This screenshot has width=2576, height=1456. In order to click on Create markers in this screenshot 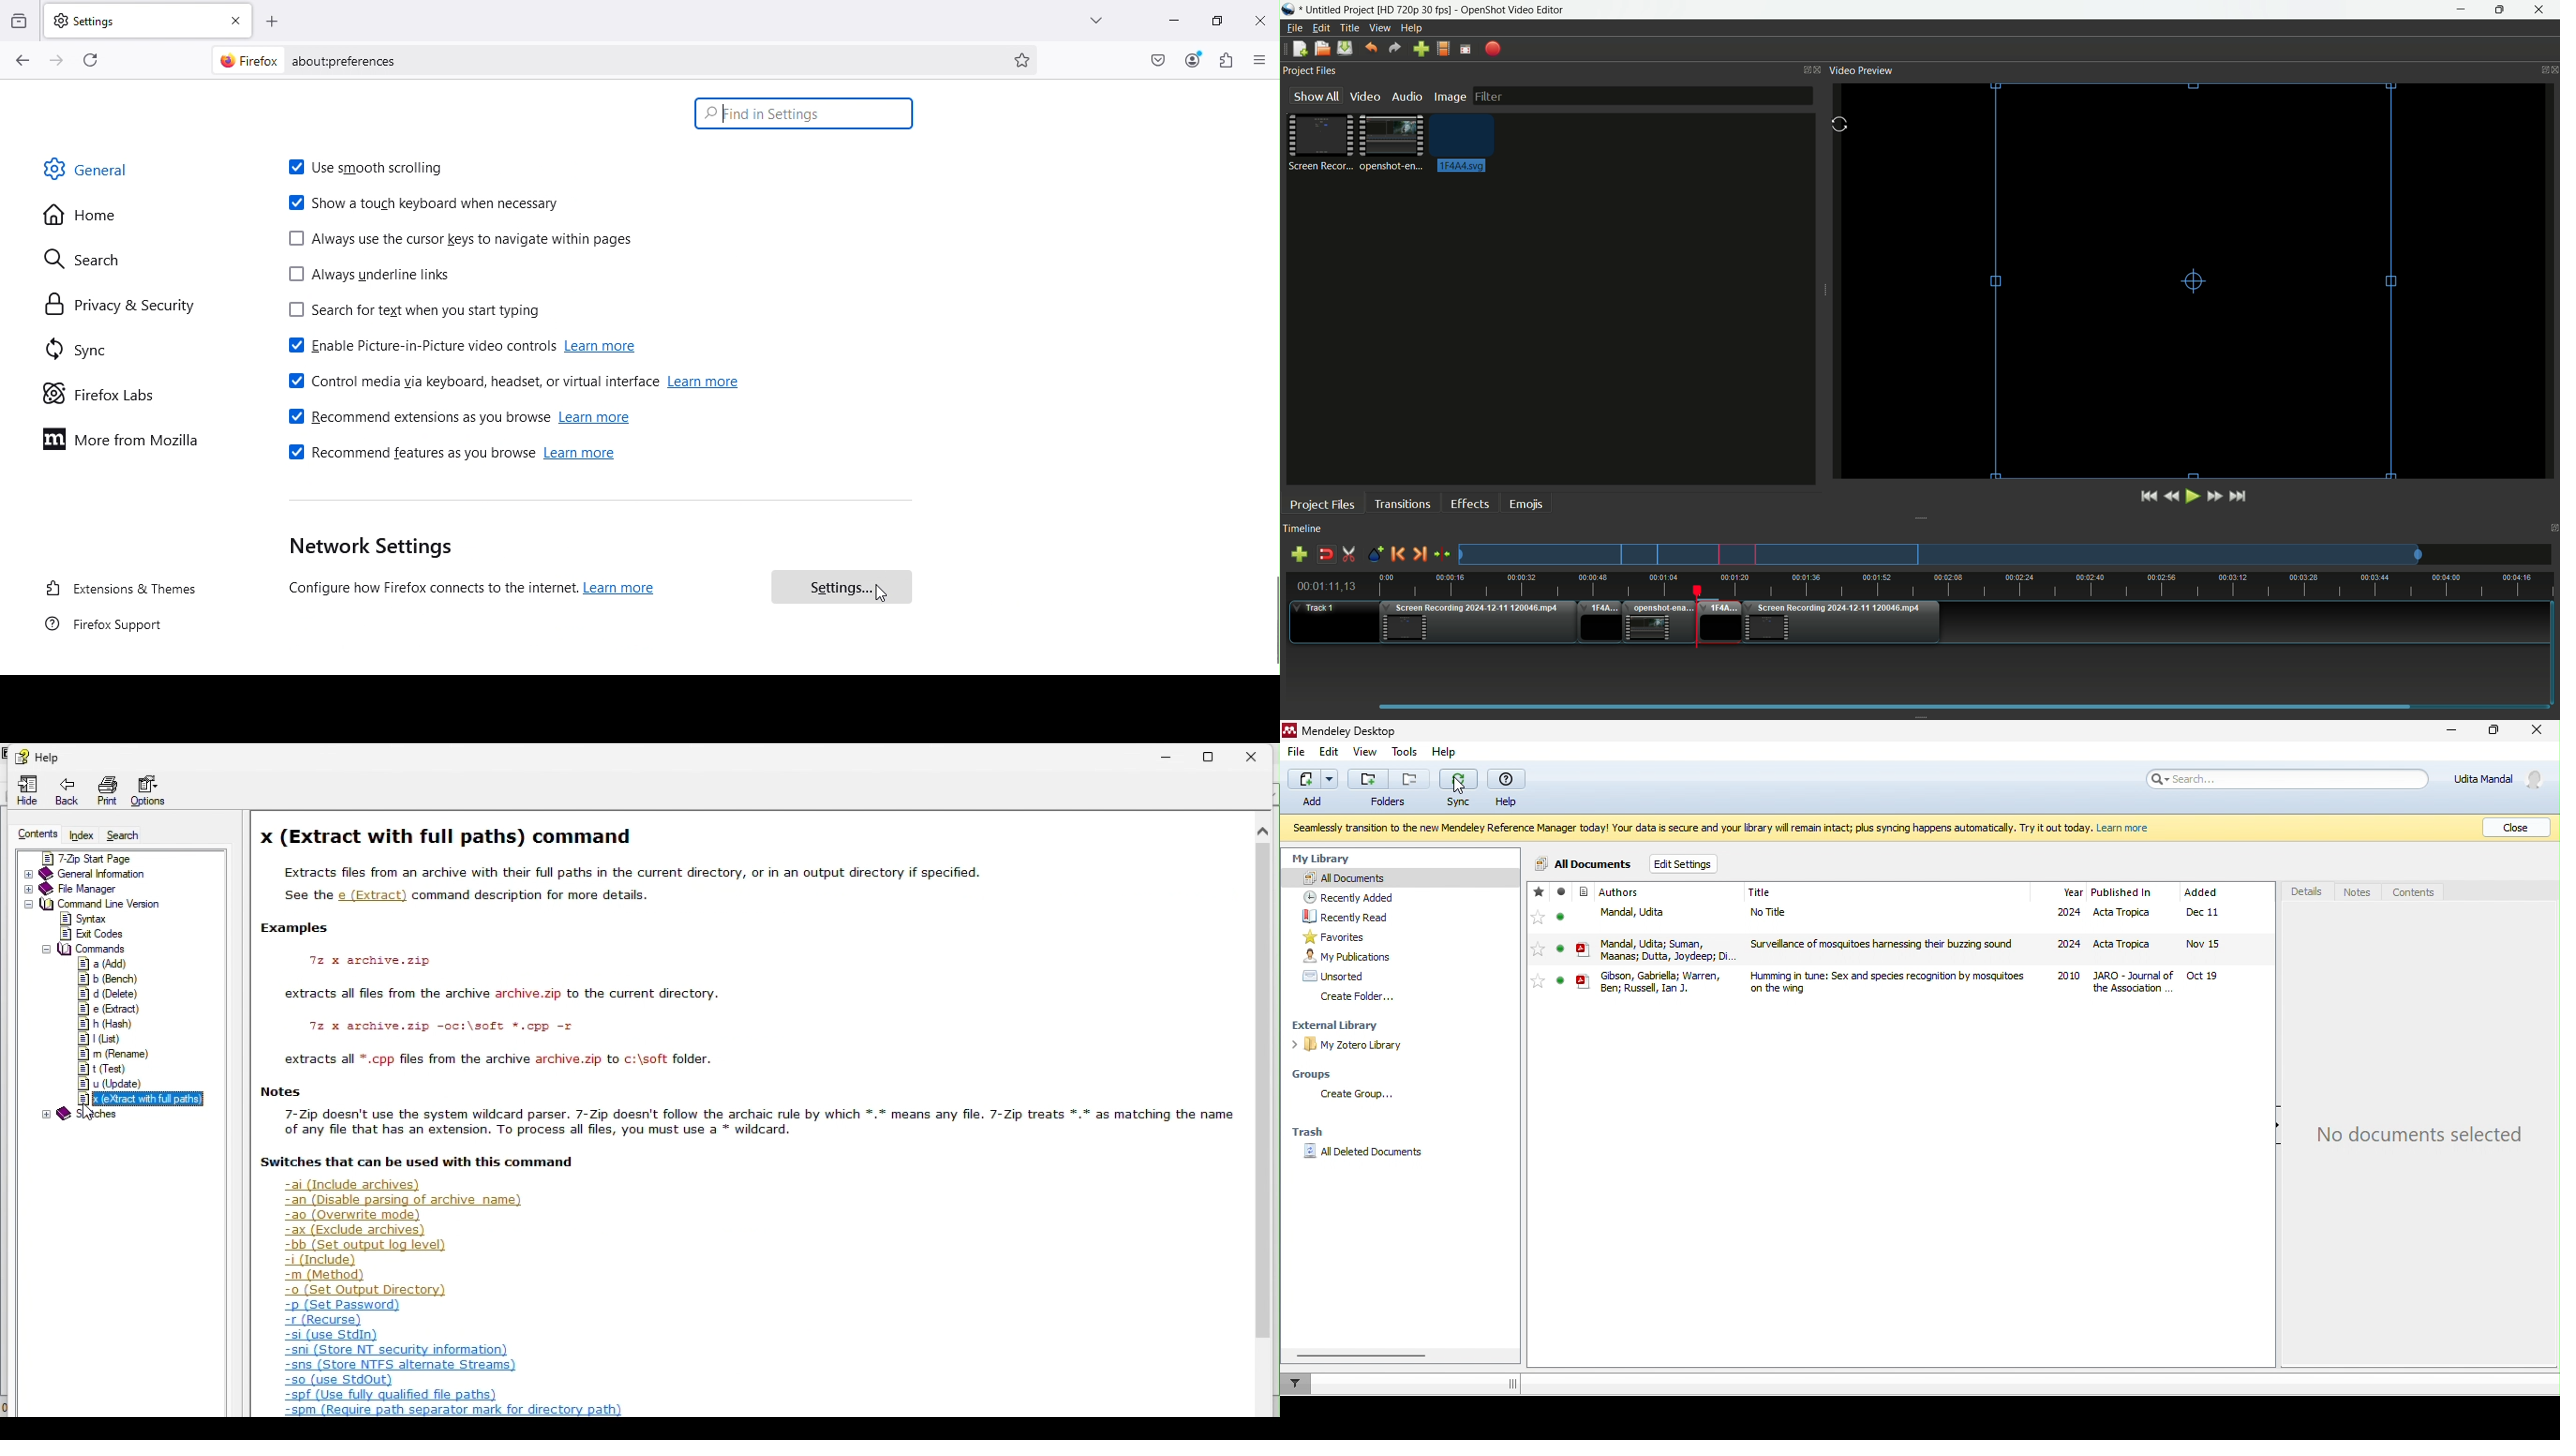, I will do `click(1371, 555)`.